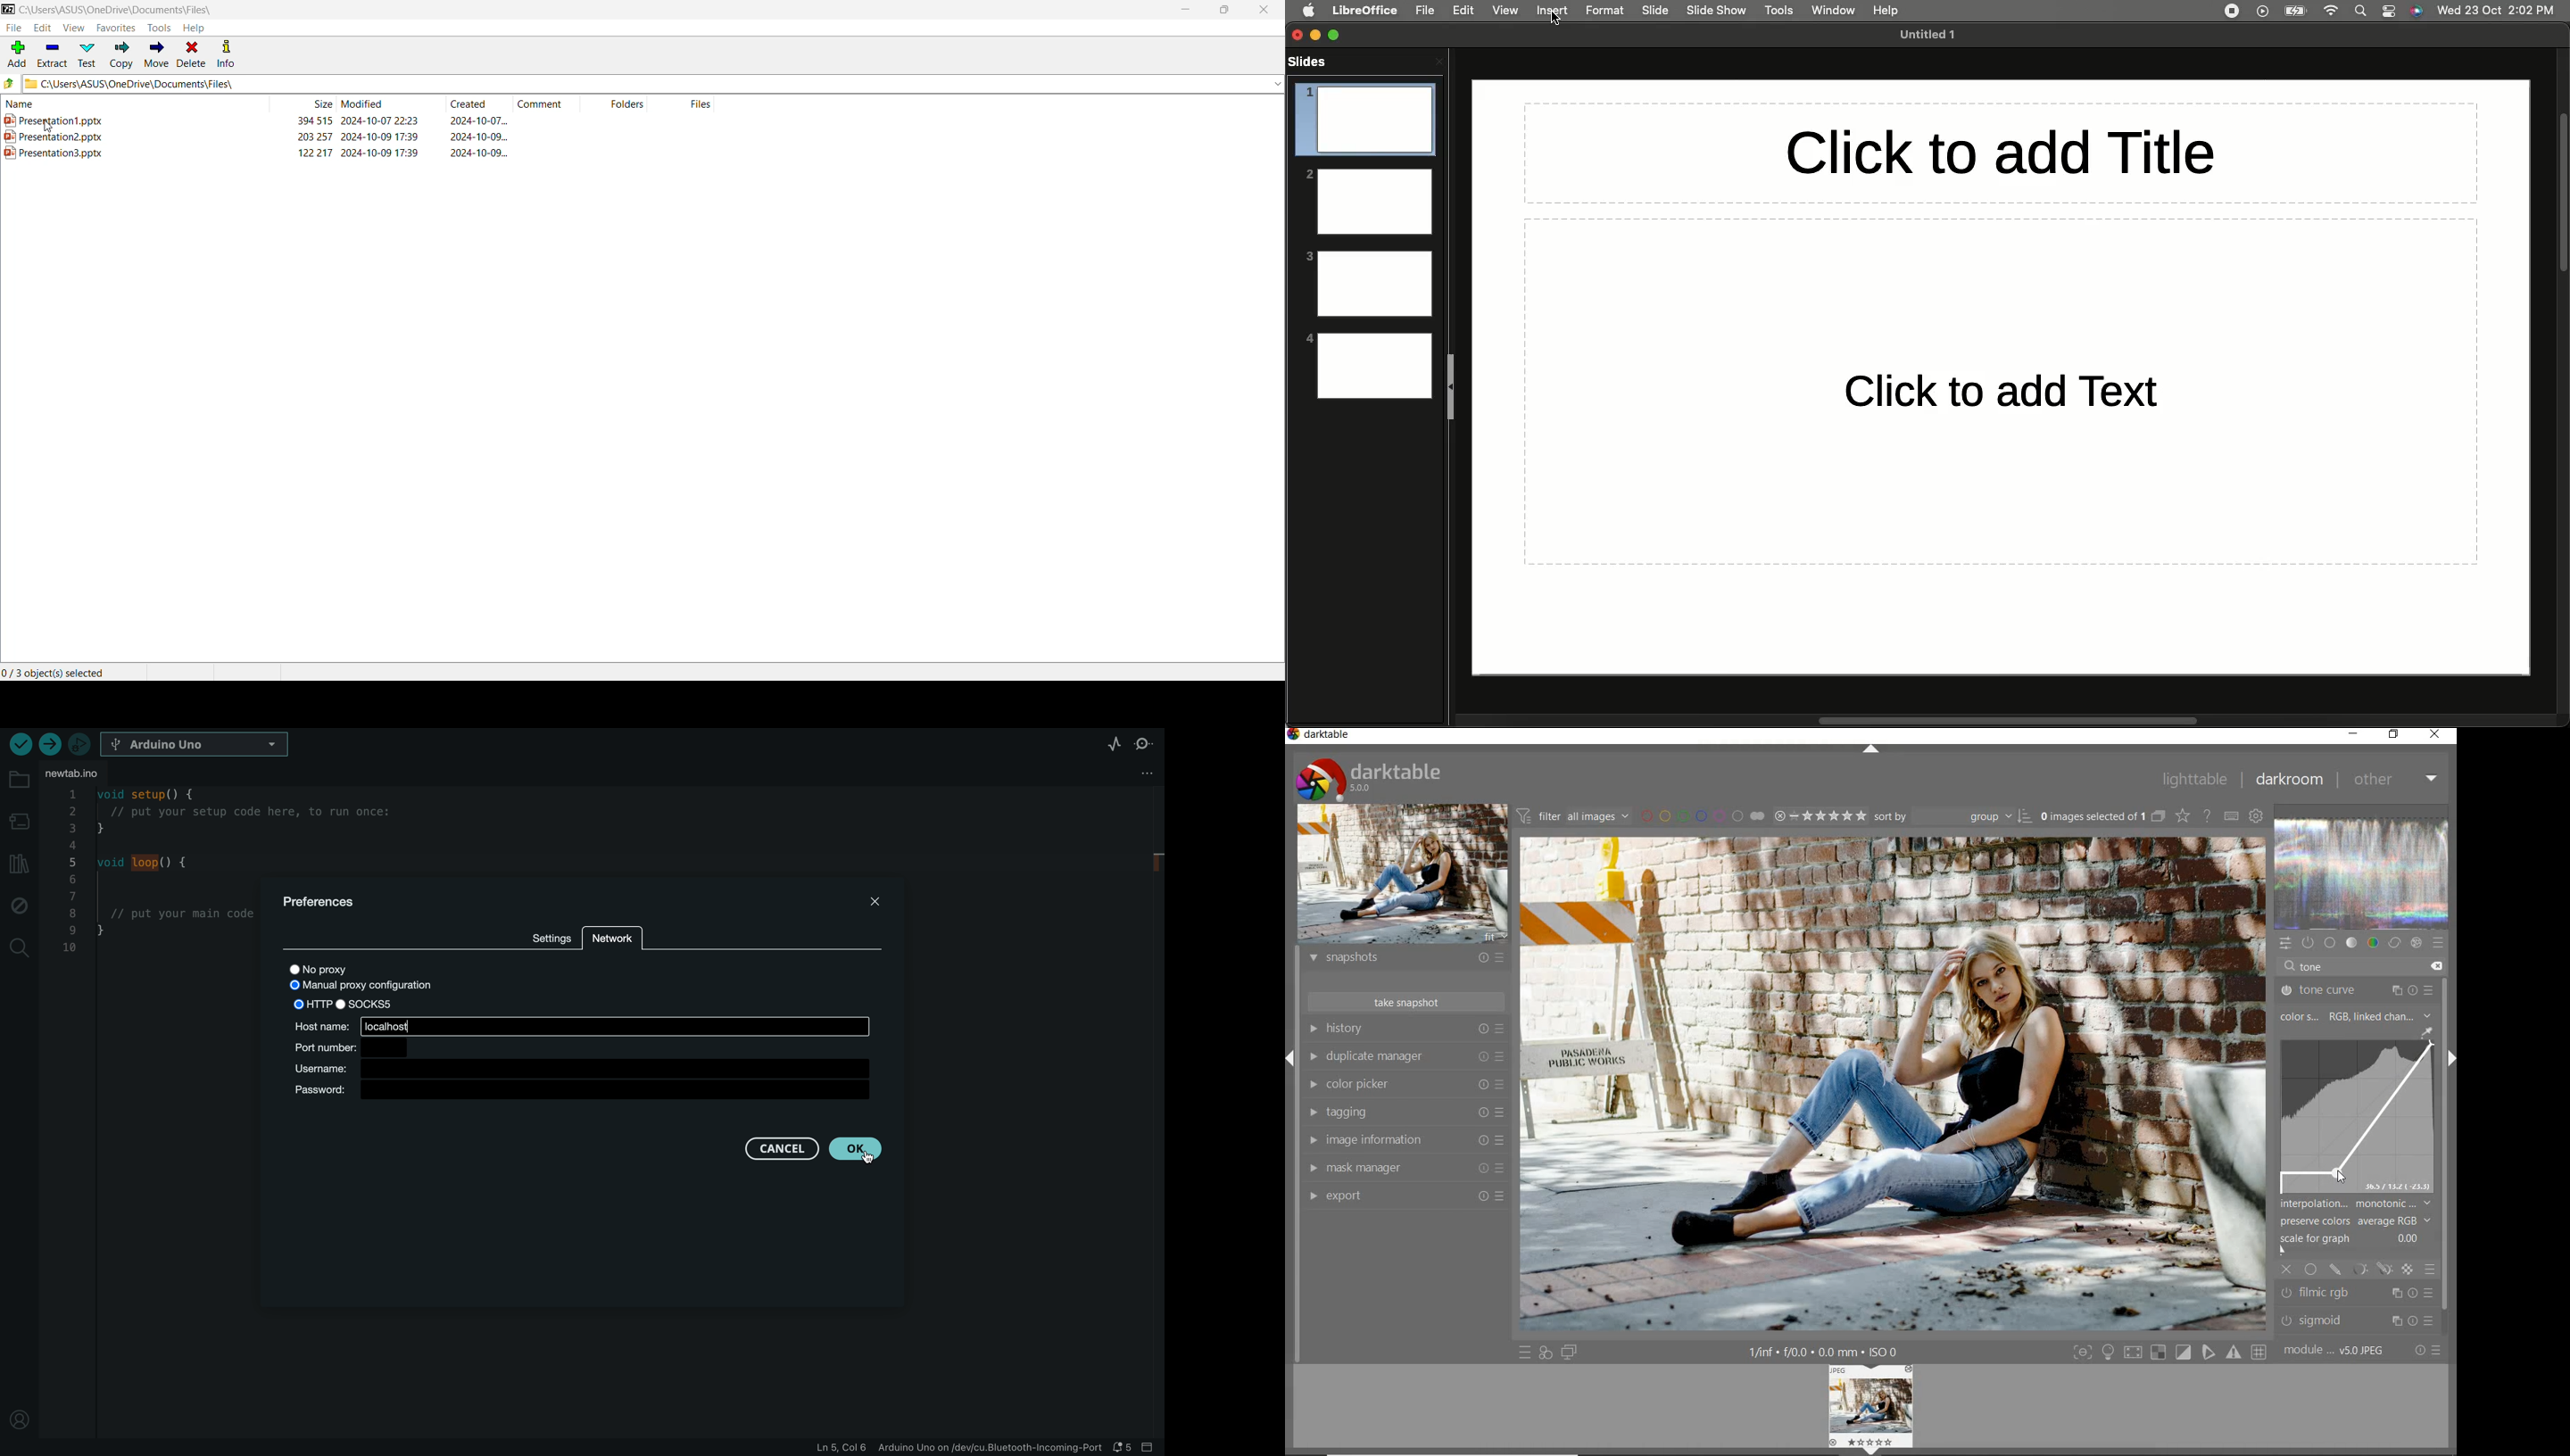 This screenshot has height=1456, width=2576. Describe the element at coordinates (1309, 11) in the screenshot. I see `Apple logo` at that location.